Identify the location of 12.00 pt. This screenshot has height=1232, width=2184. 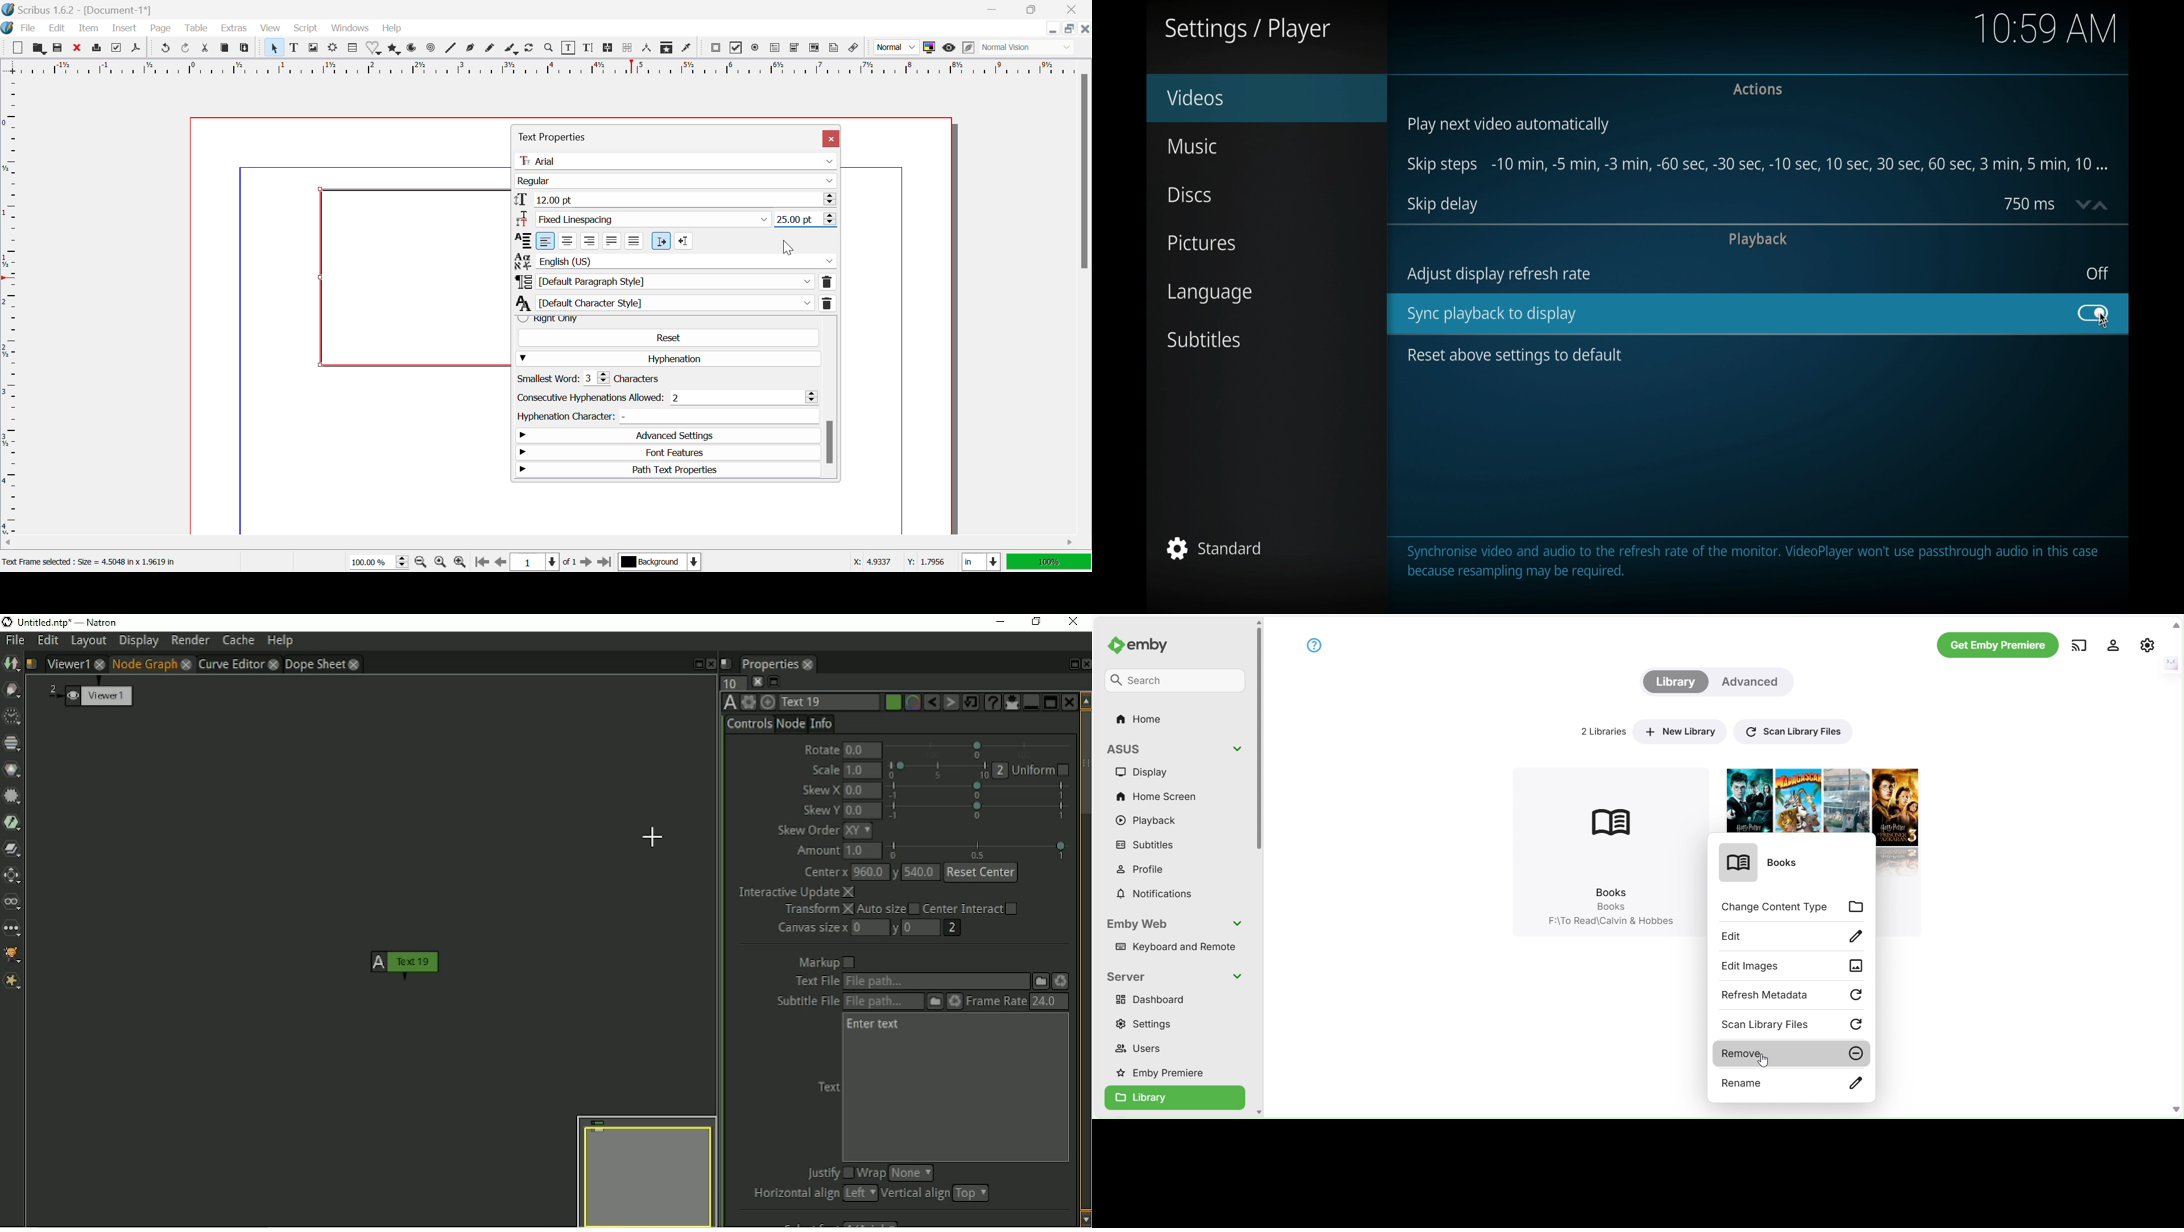
(676, 200).